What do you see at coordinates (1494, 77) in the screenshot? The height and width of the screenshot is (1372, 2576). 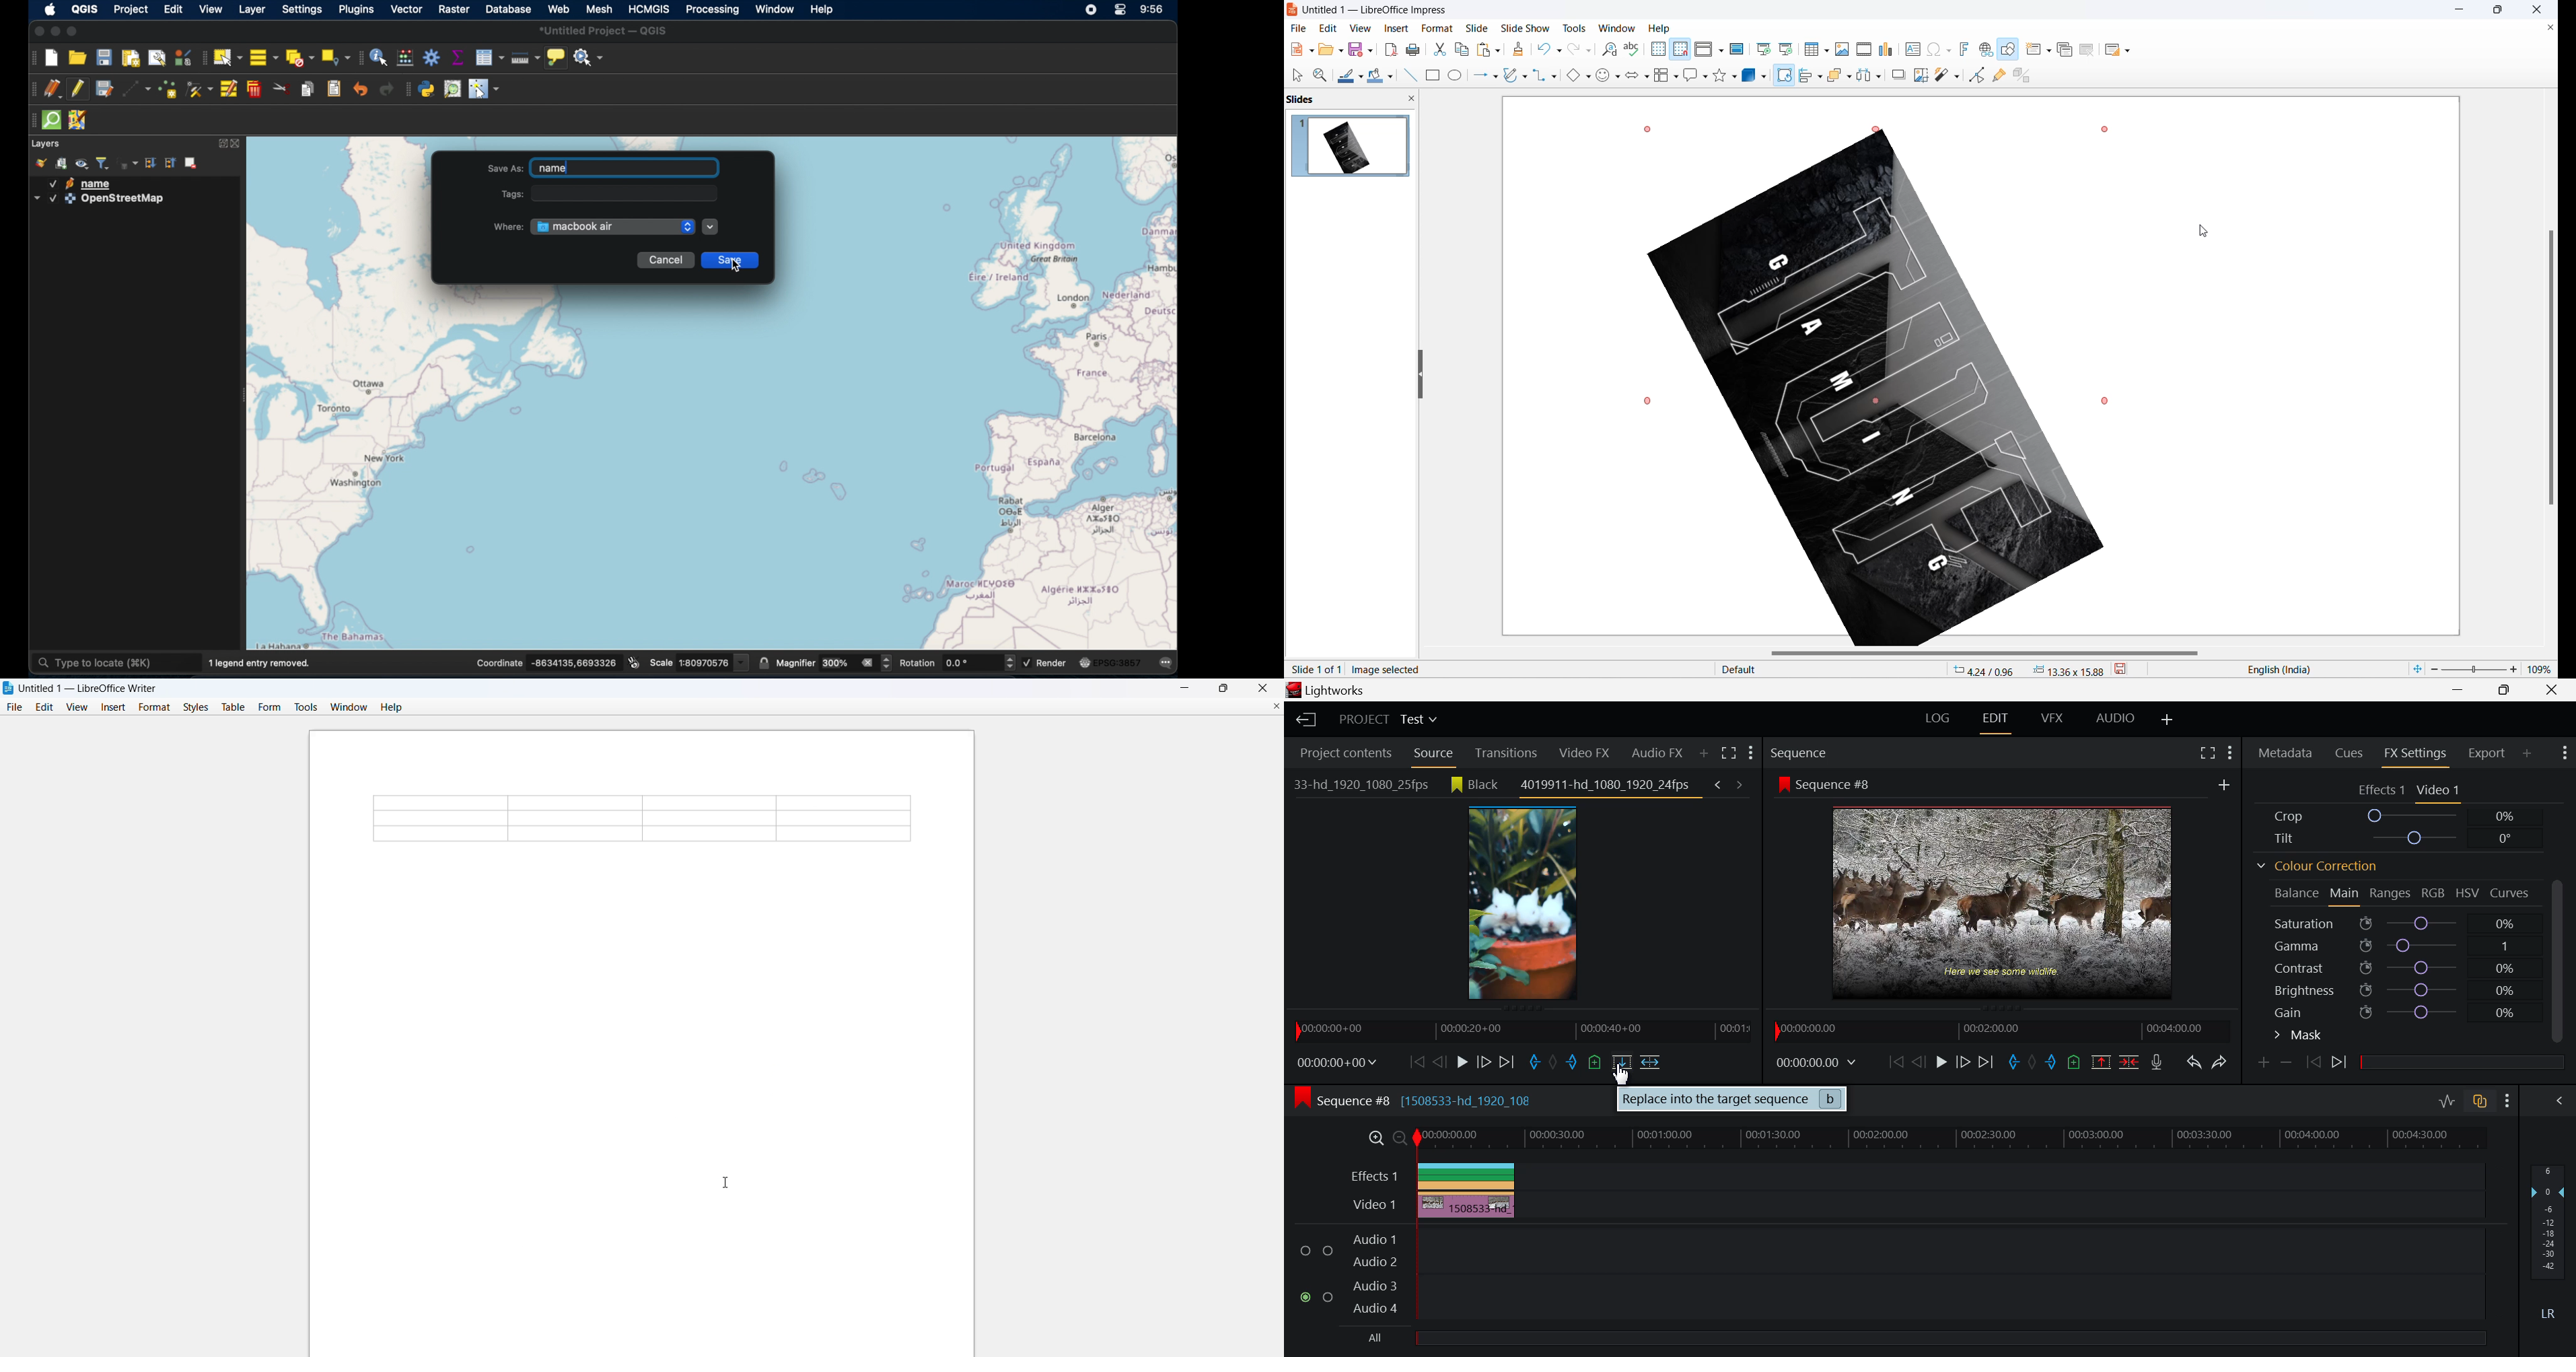 I see `line and arrows options` at bounding box center [1494, 77].